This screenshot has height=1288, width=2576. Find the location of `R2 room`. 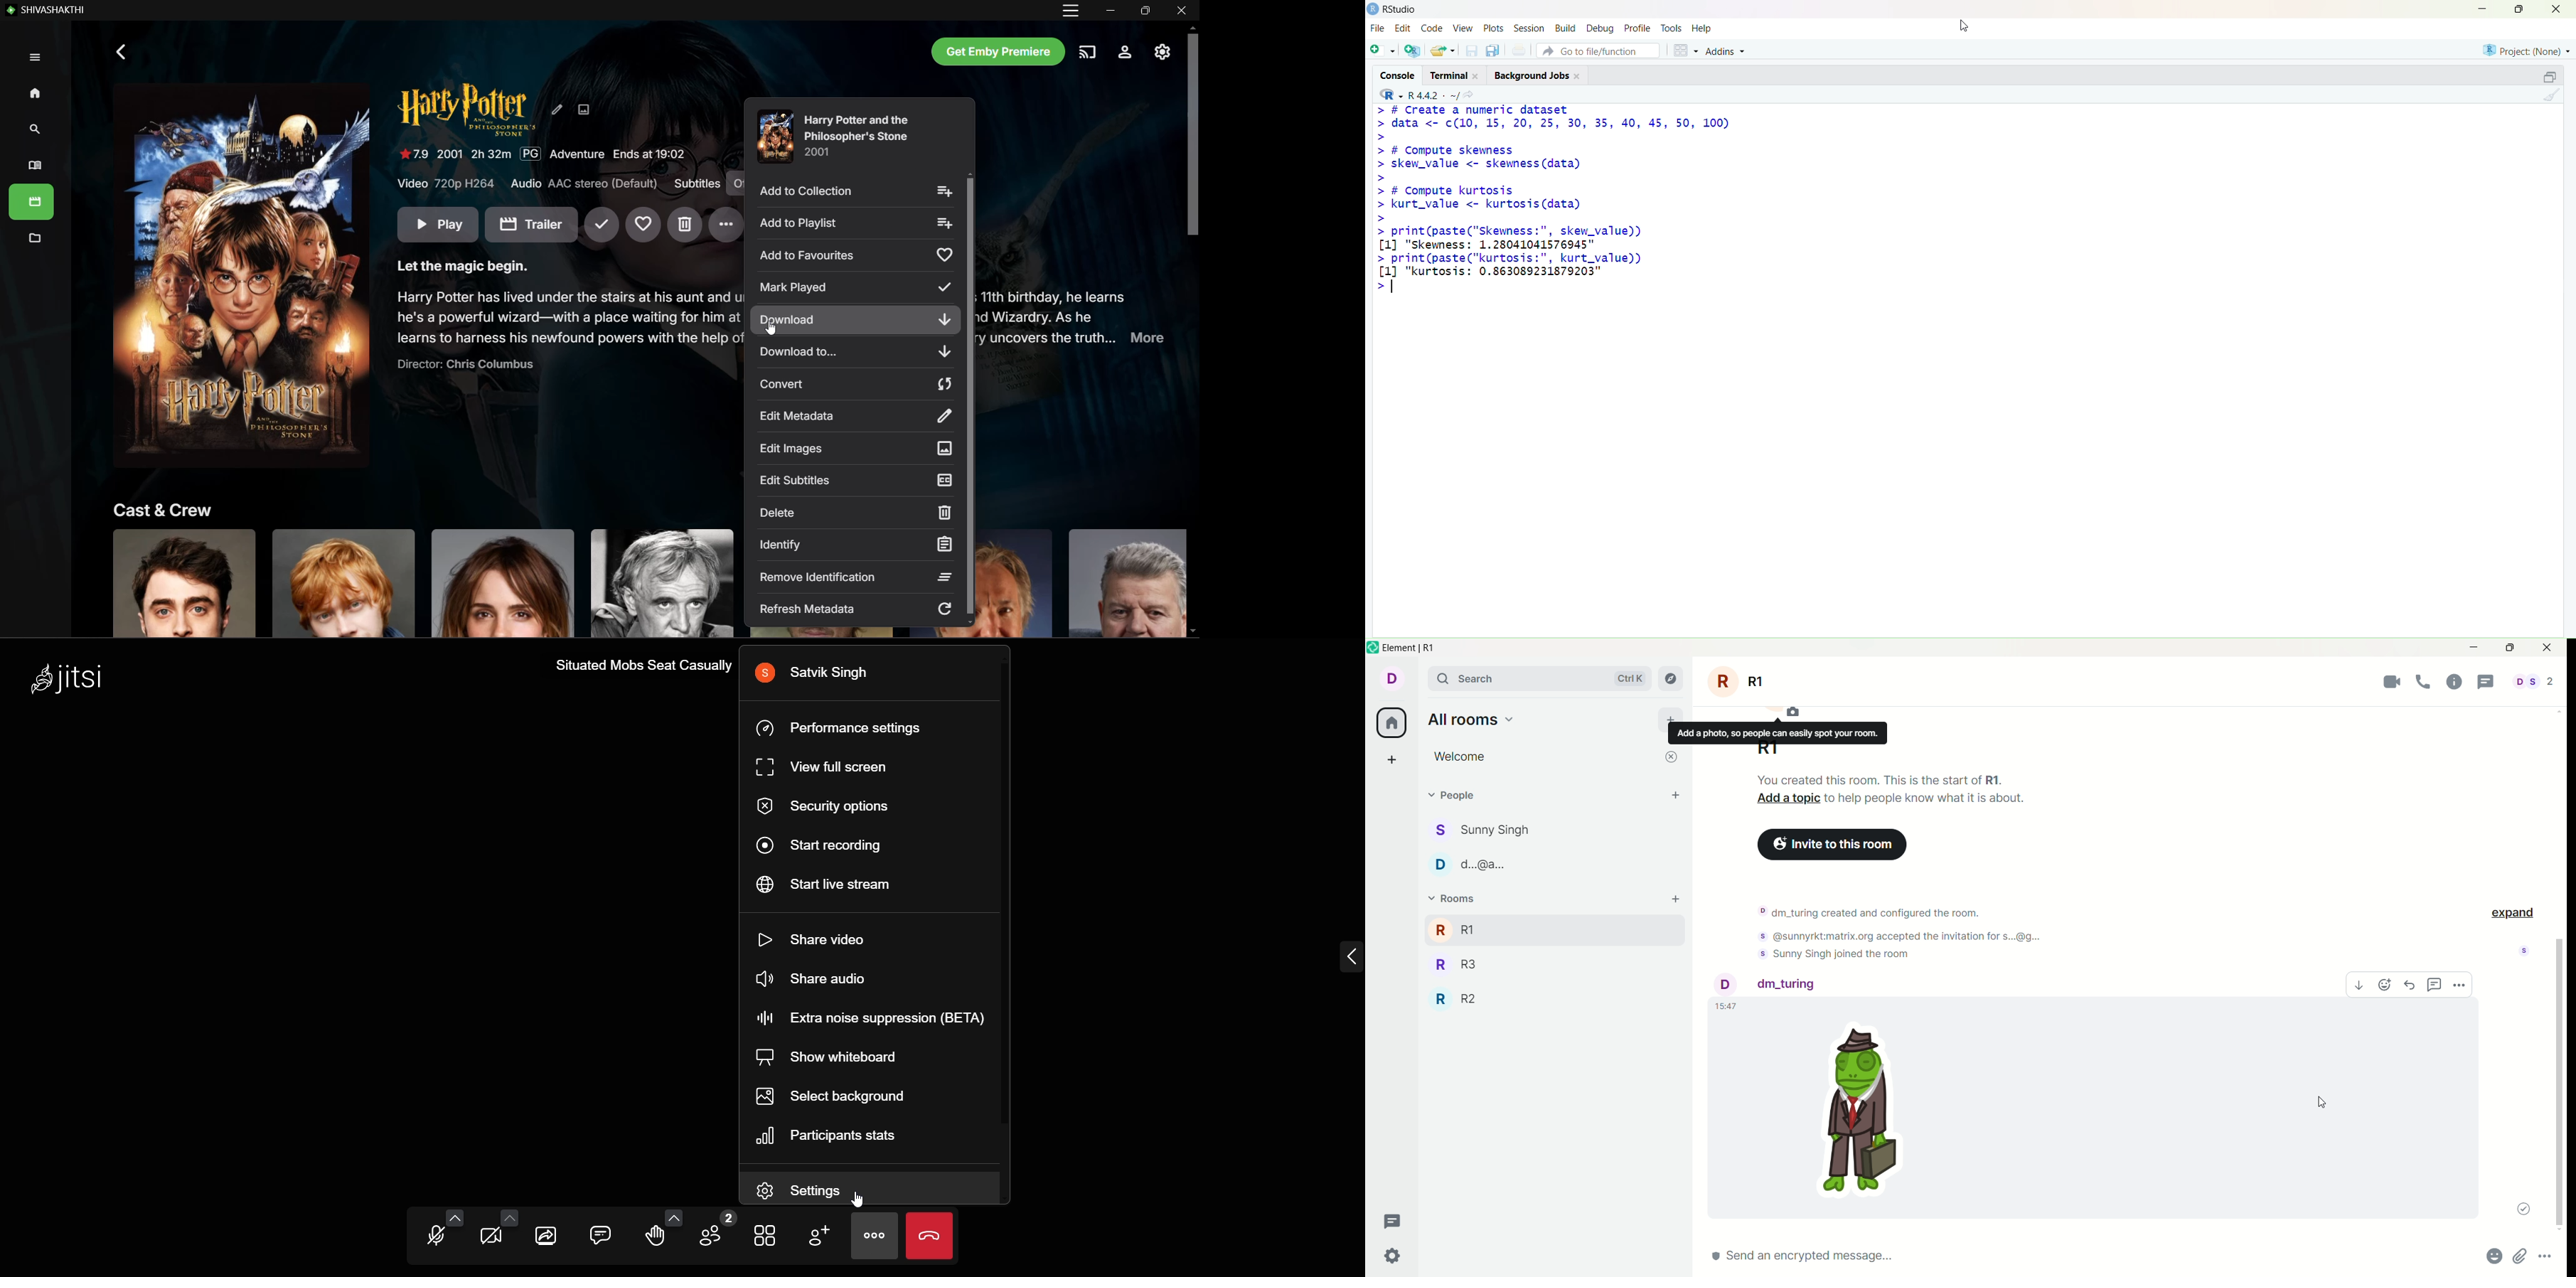

R2 room is located at coordinates (1455, 998).